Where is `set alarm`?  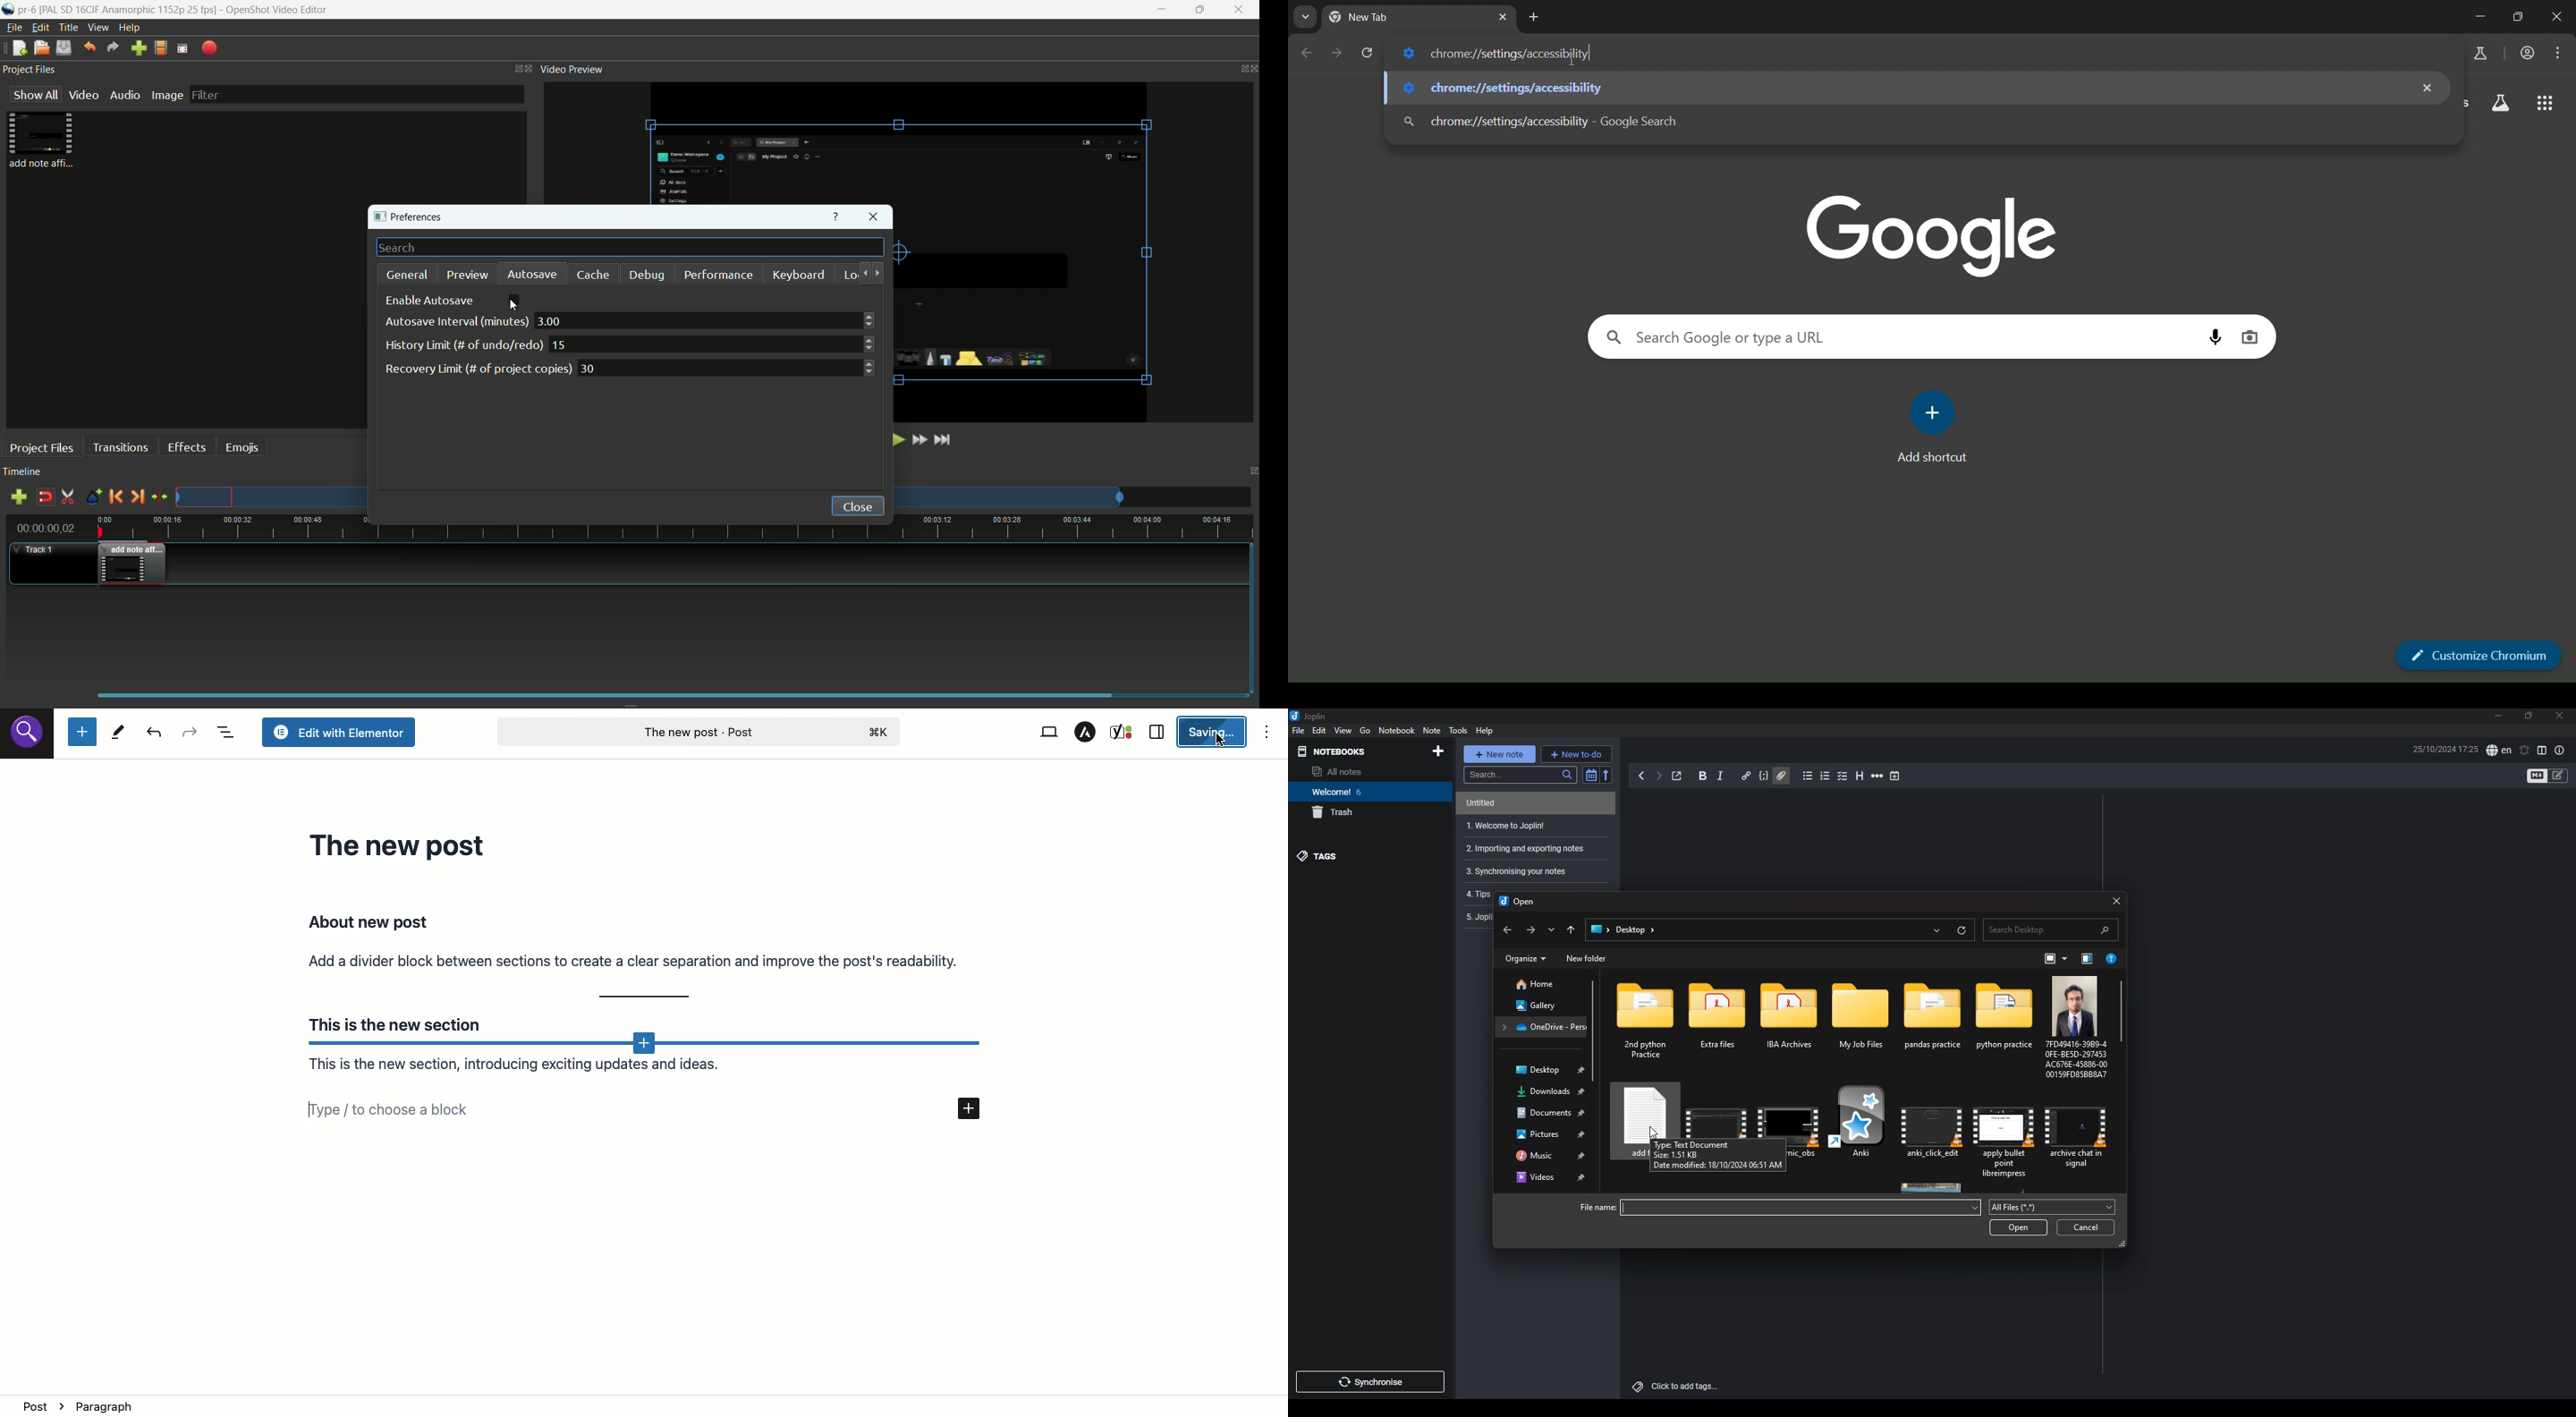
set alarm is located at coordinates (2525, 751).